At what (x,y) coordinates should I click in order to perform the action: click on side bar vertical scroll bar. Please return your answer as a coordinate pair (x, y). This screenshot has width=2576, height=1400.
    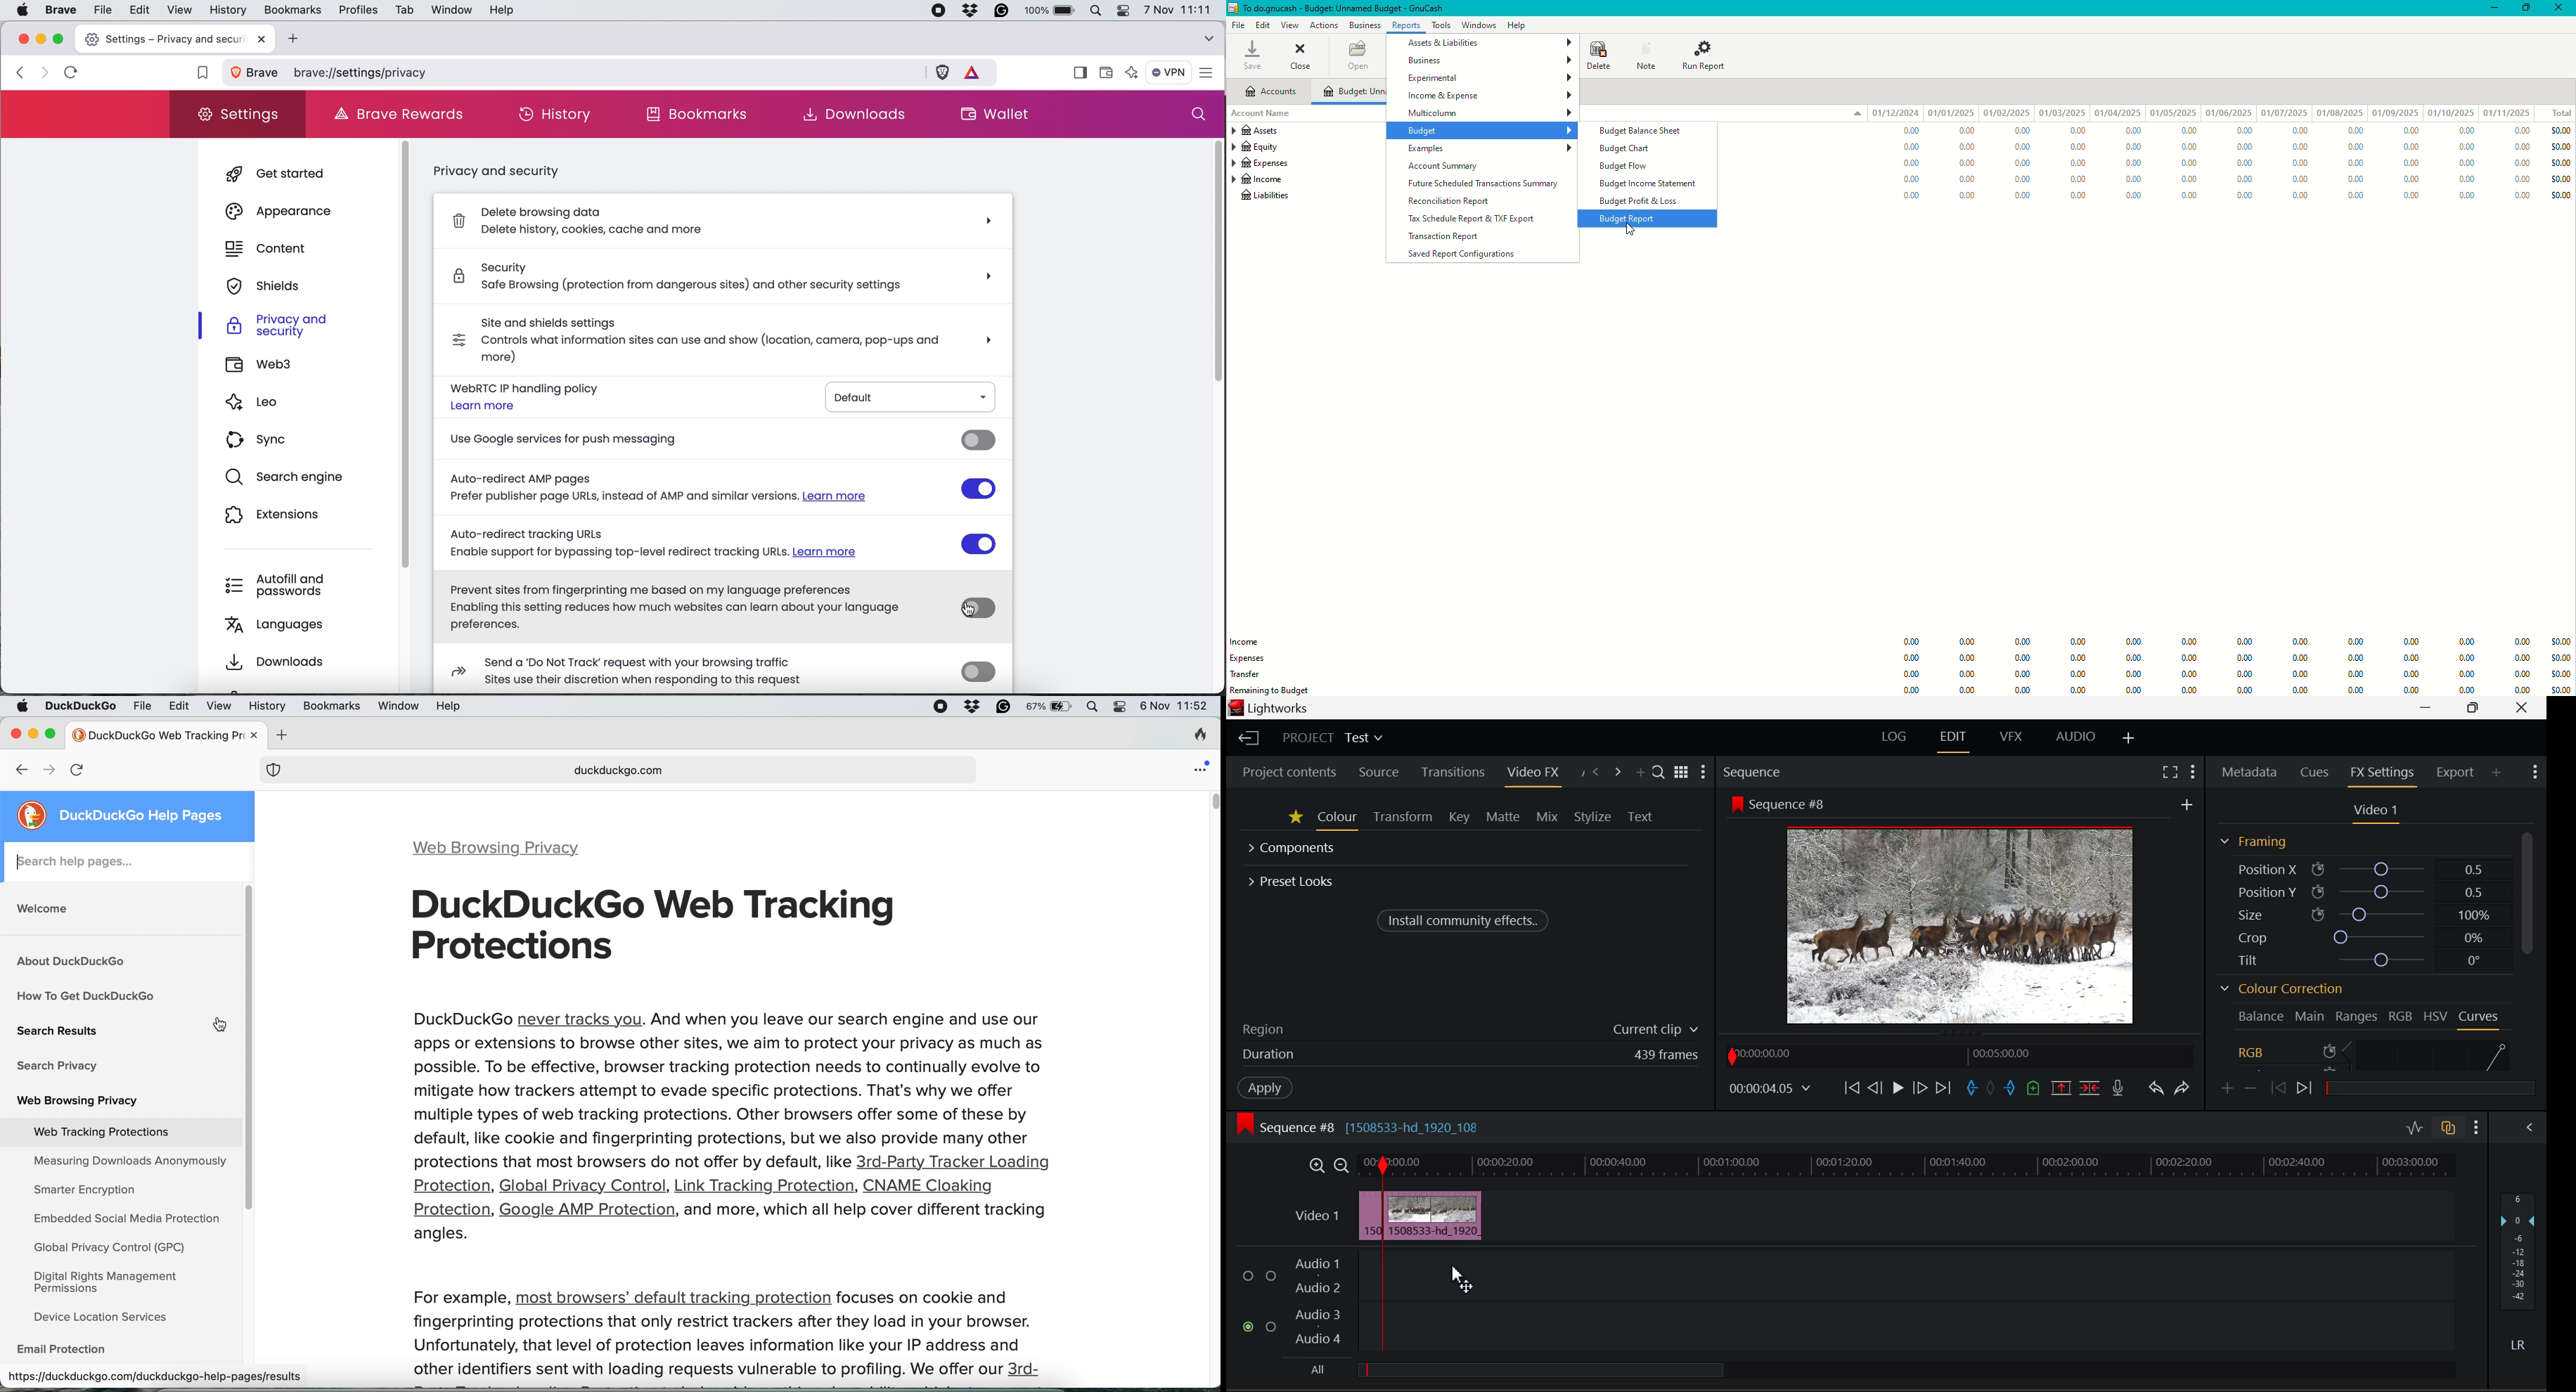
    Looking at the image, I should click on (249, 1047).